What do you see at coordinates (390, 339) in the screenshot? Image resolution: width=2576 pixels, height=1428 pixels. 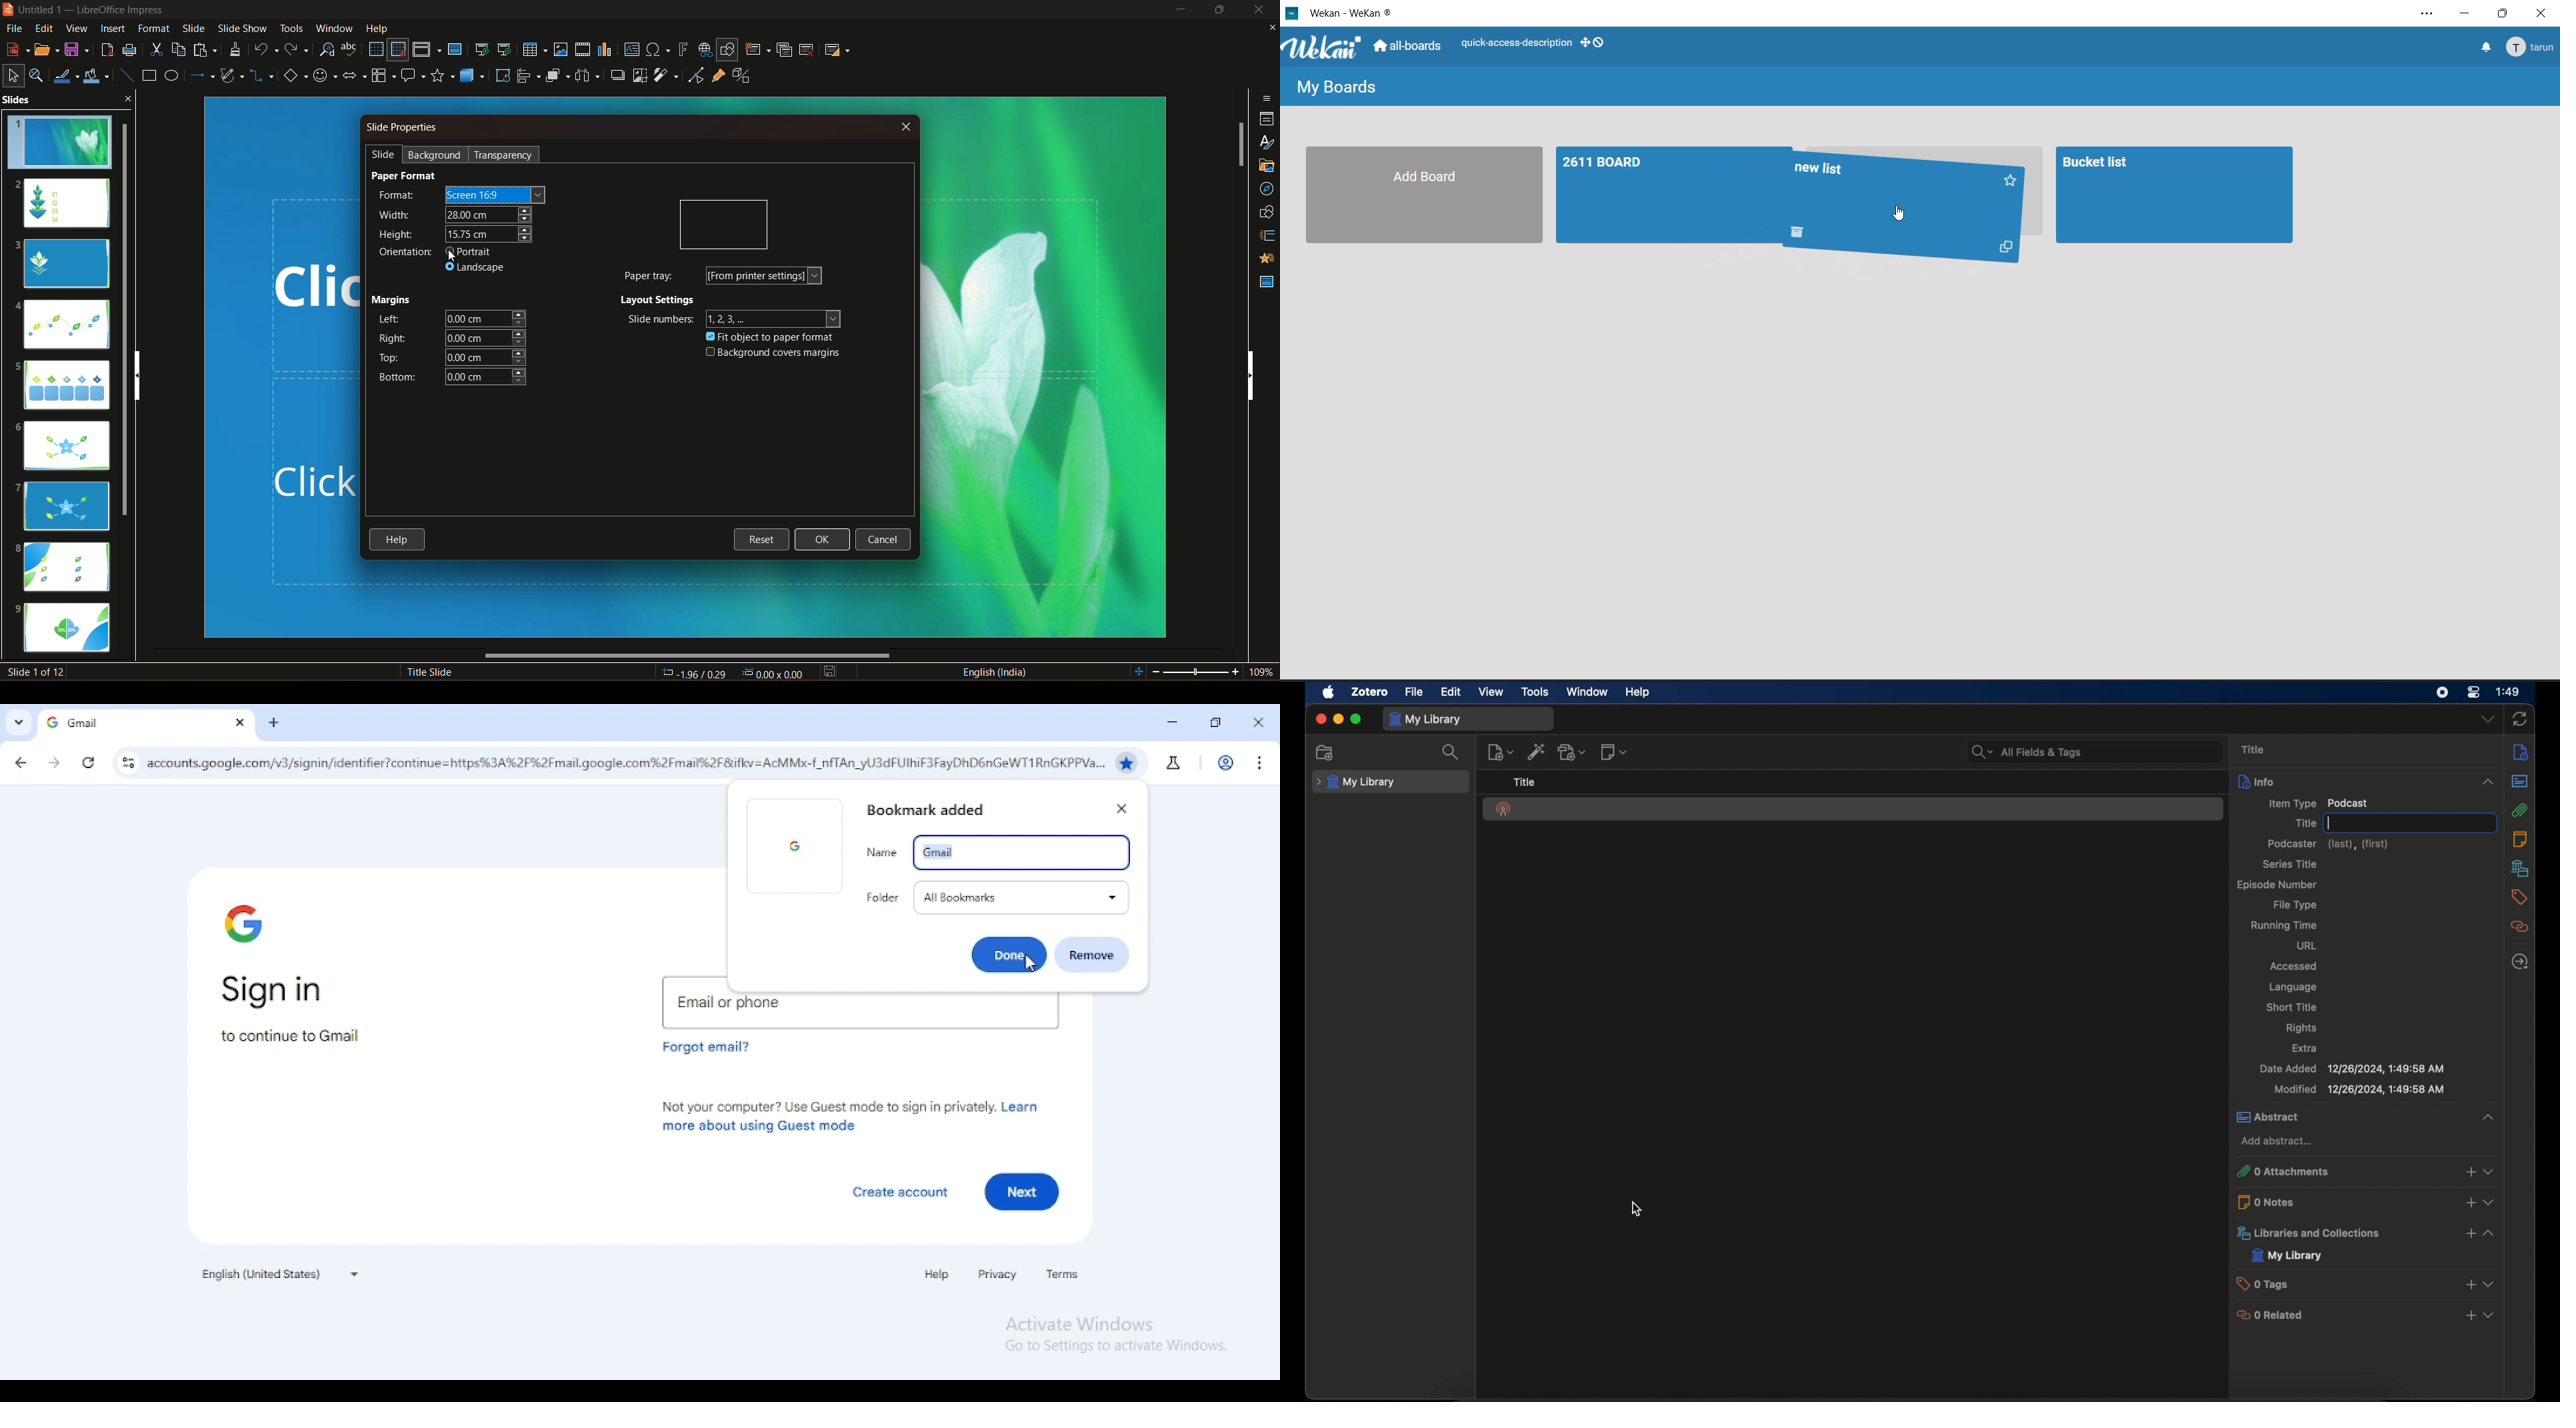 I see `right` at bounding box center [390, 339].